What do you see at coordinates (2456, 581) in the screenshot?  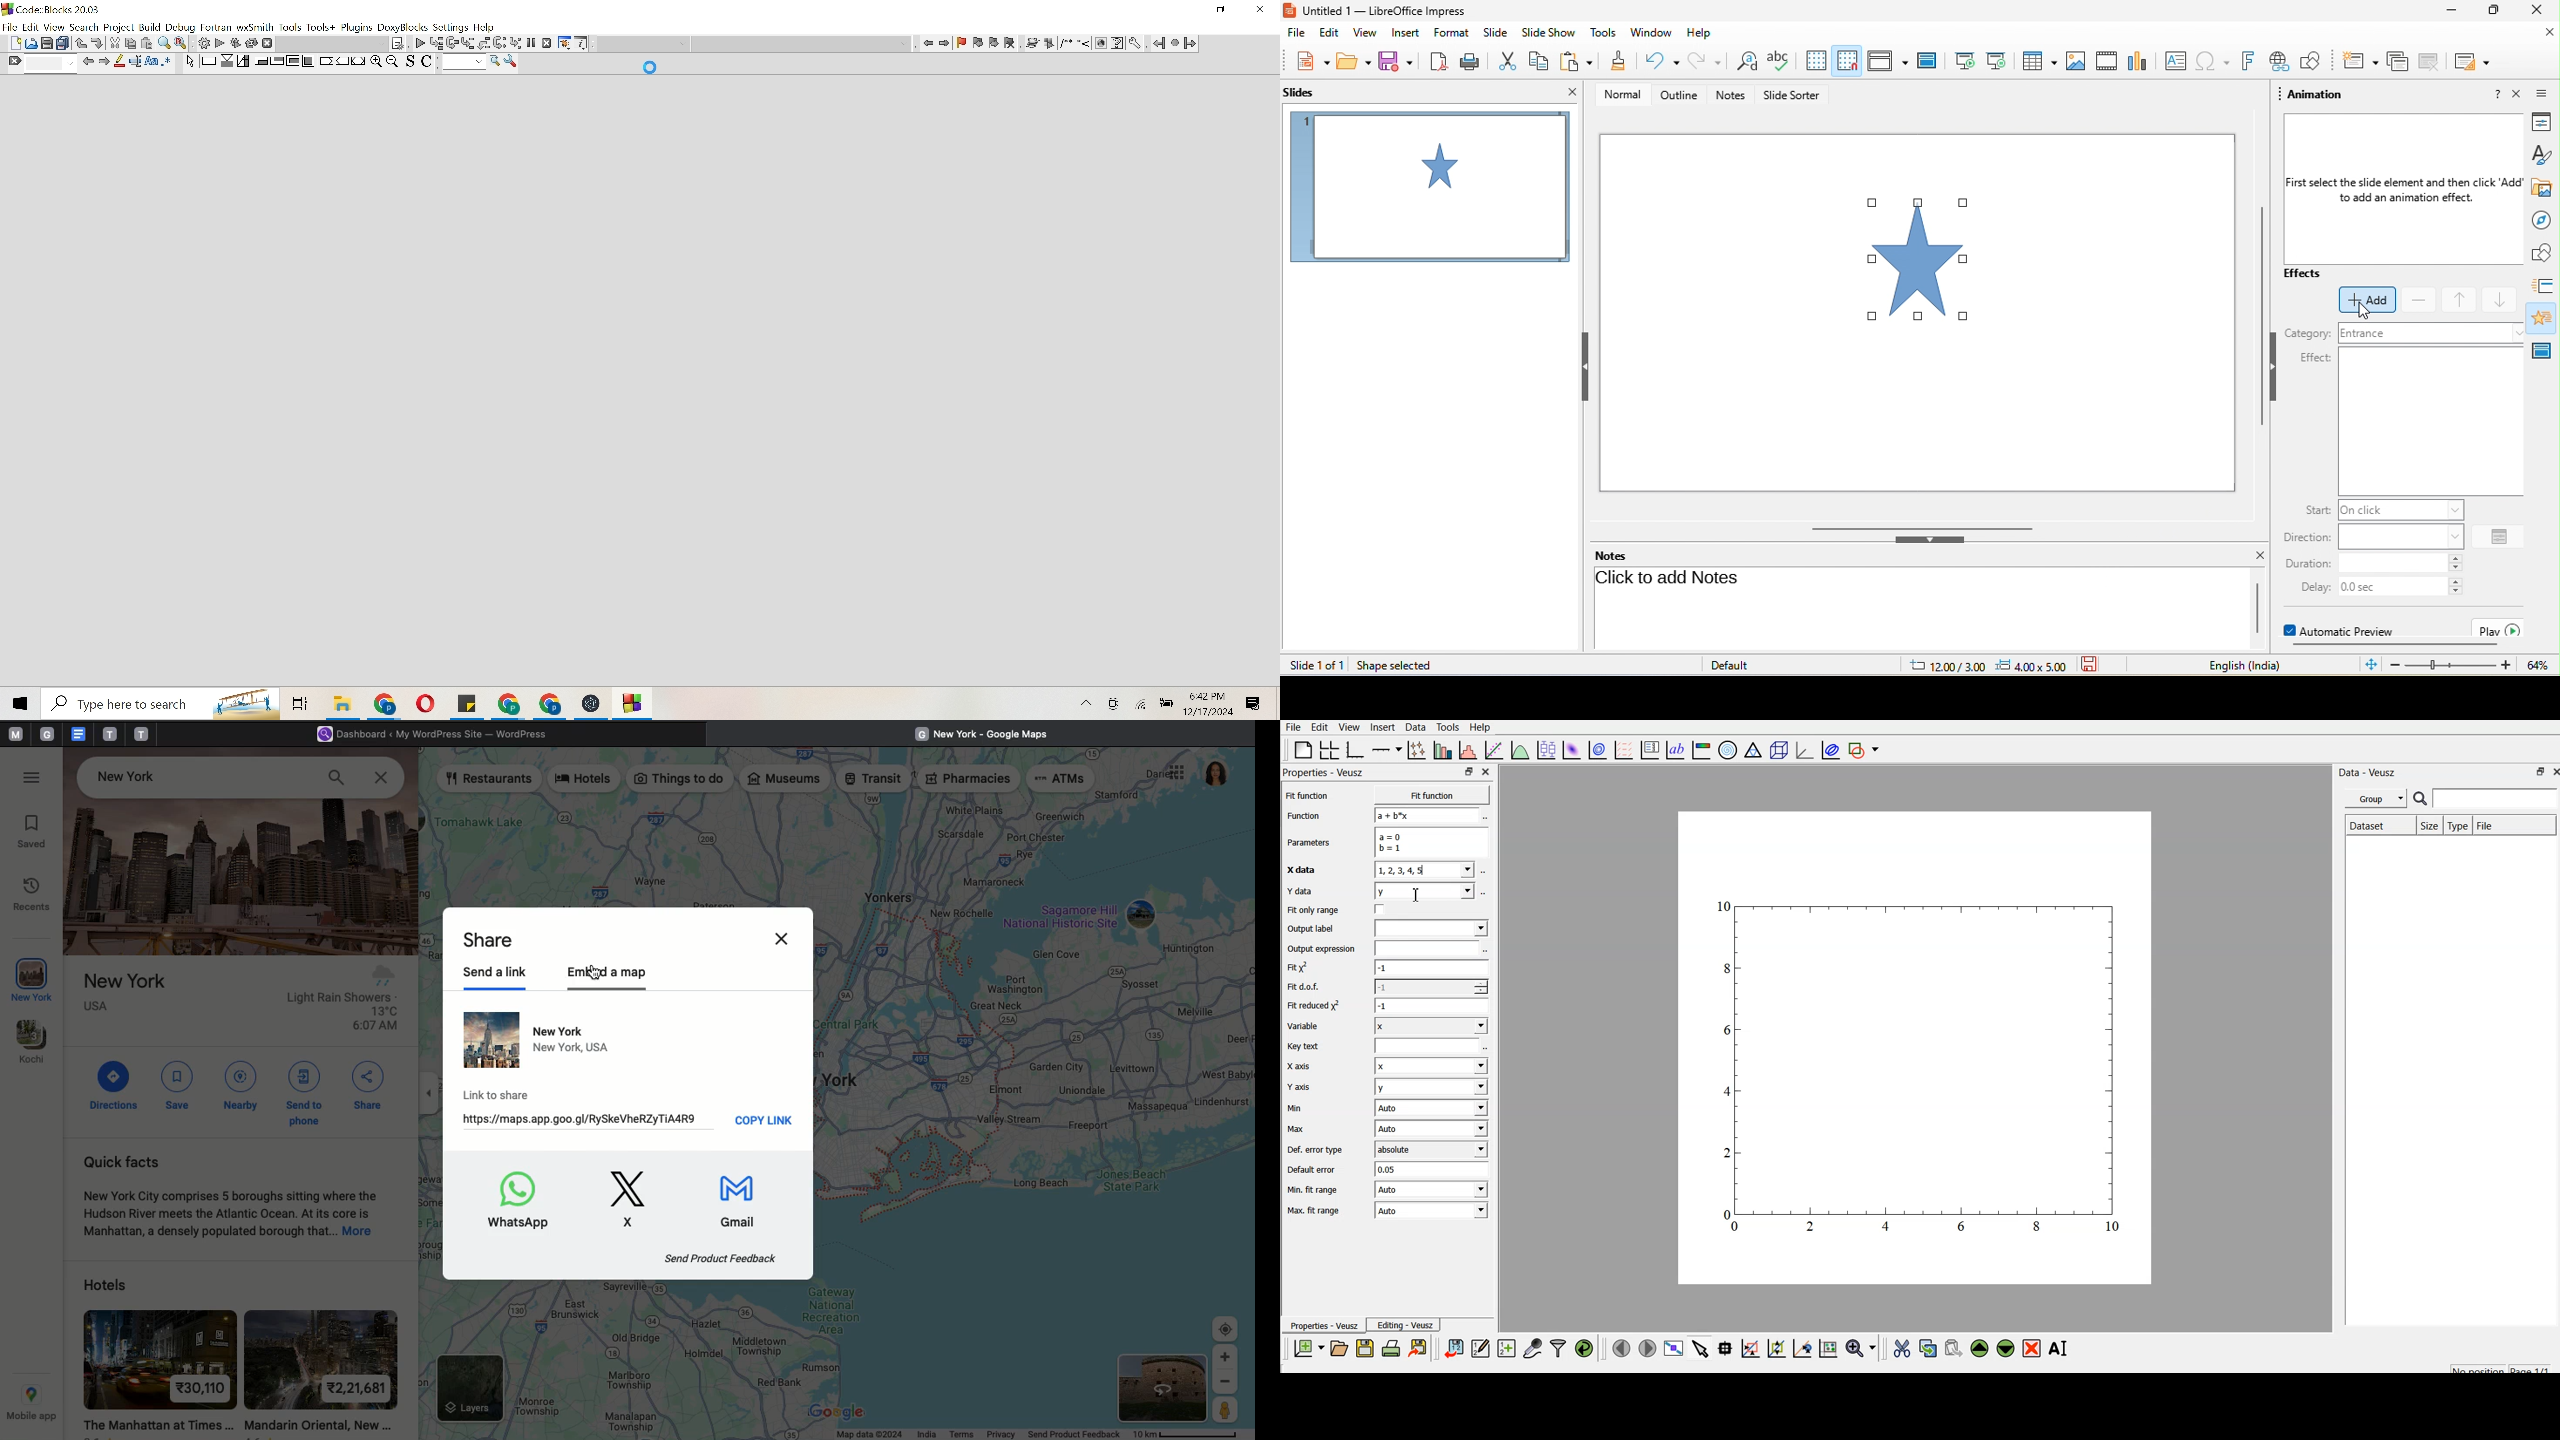 I see `increase delay` at bounding box center [2456, 581].